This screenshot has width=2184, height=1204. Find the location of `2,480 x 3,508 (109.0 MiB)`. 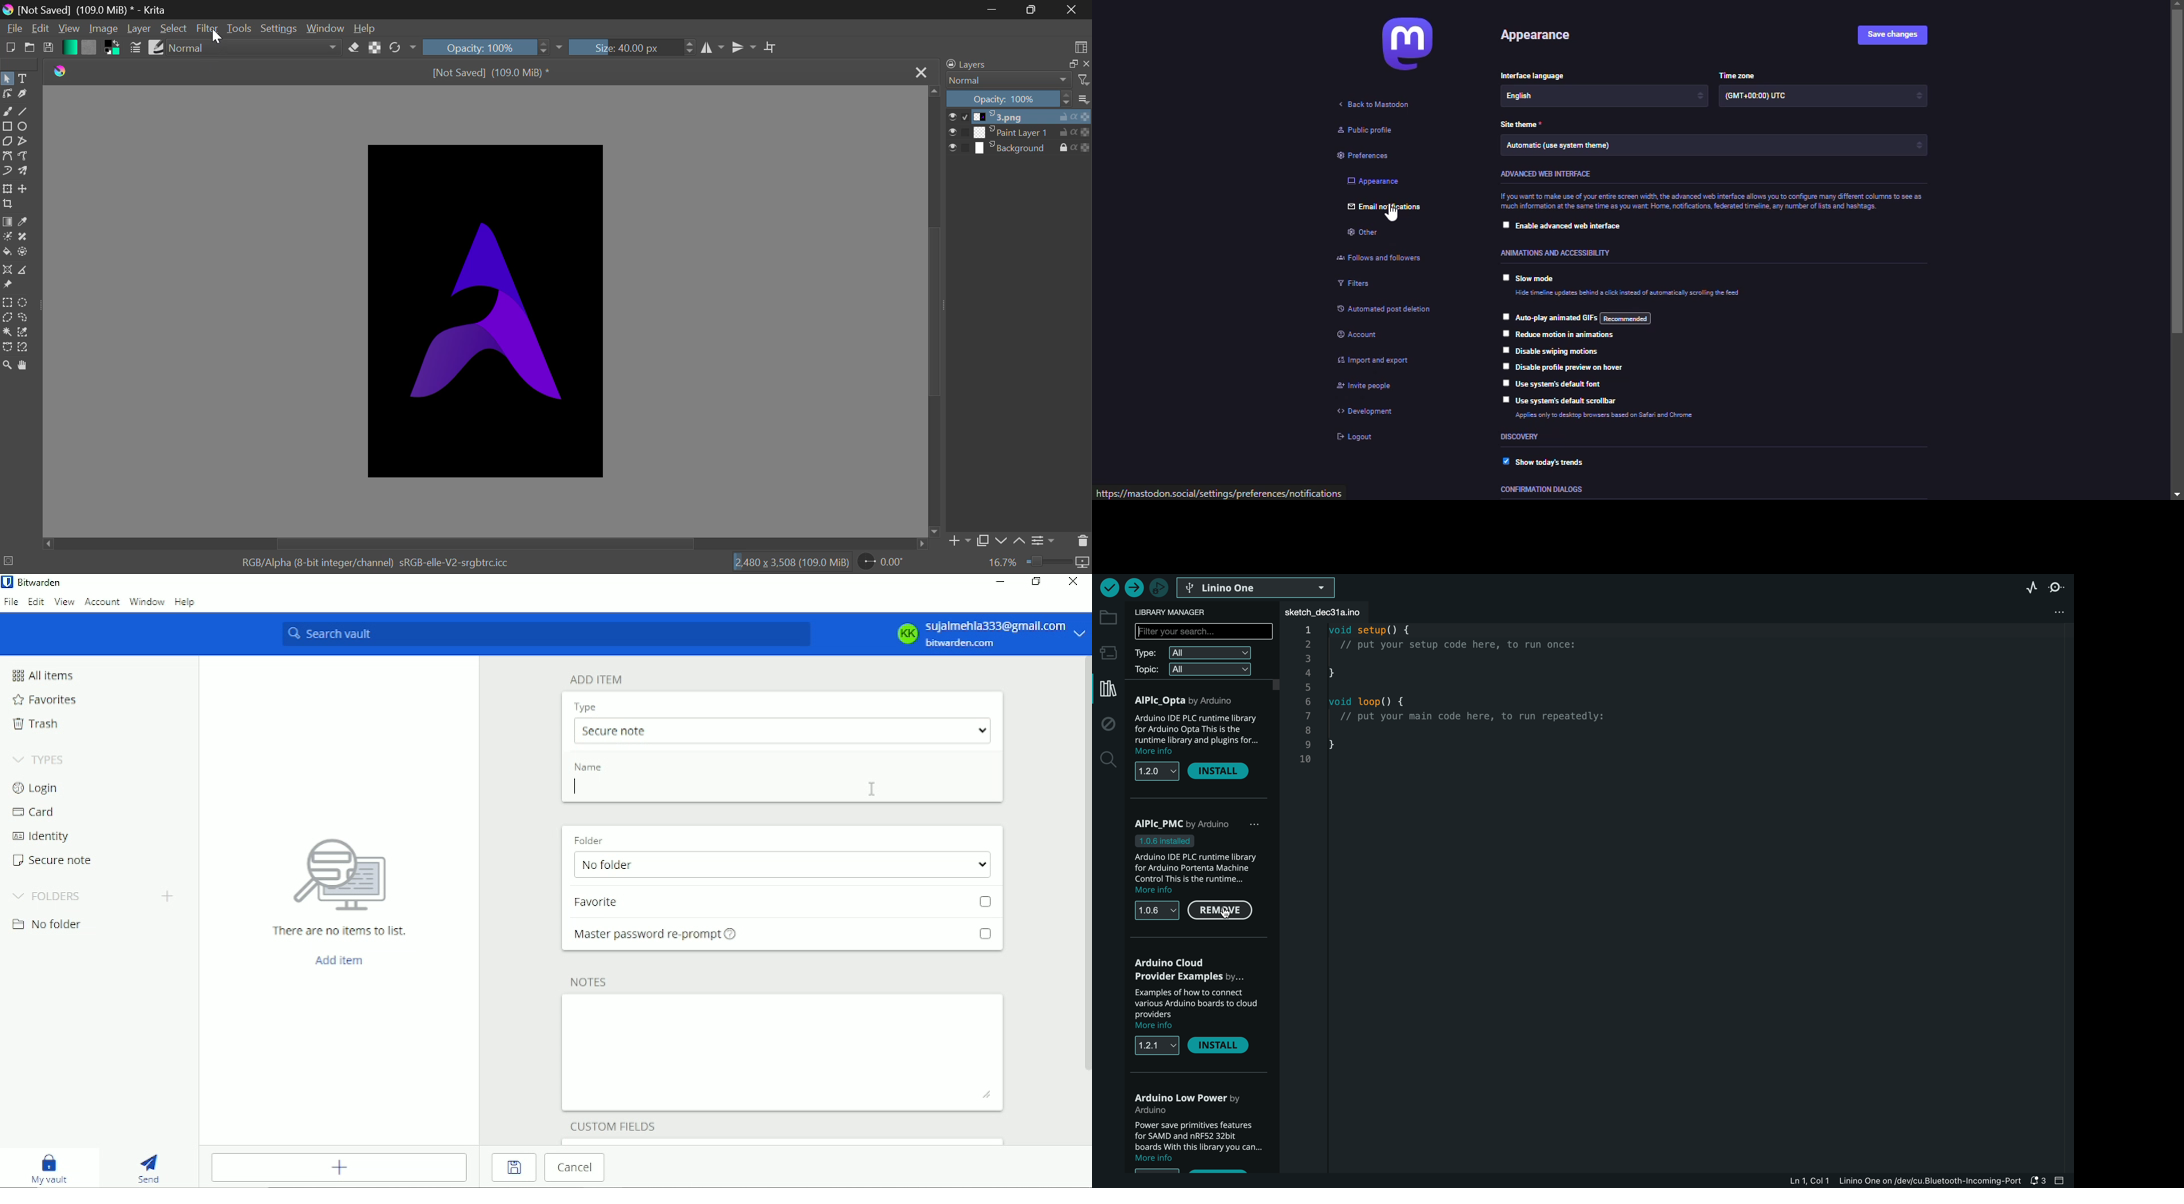

2,480 x 3,508 (109.0 MiB) is located at coordinates (792, 564).